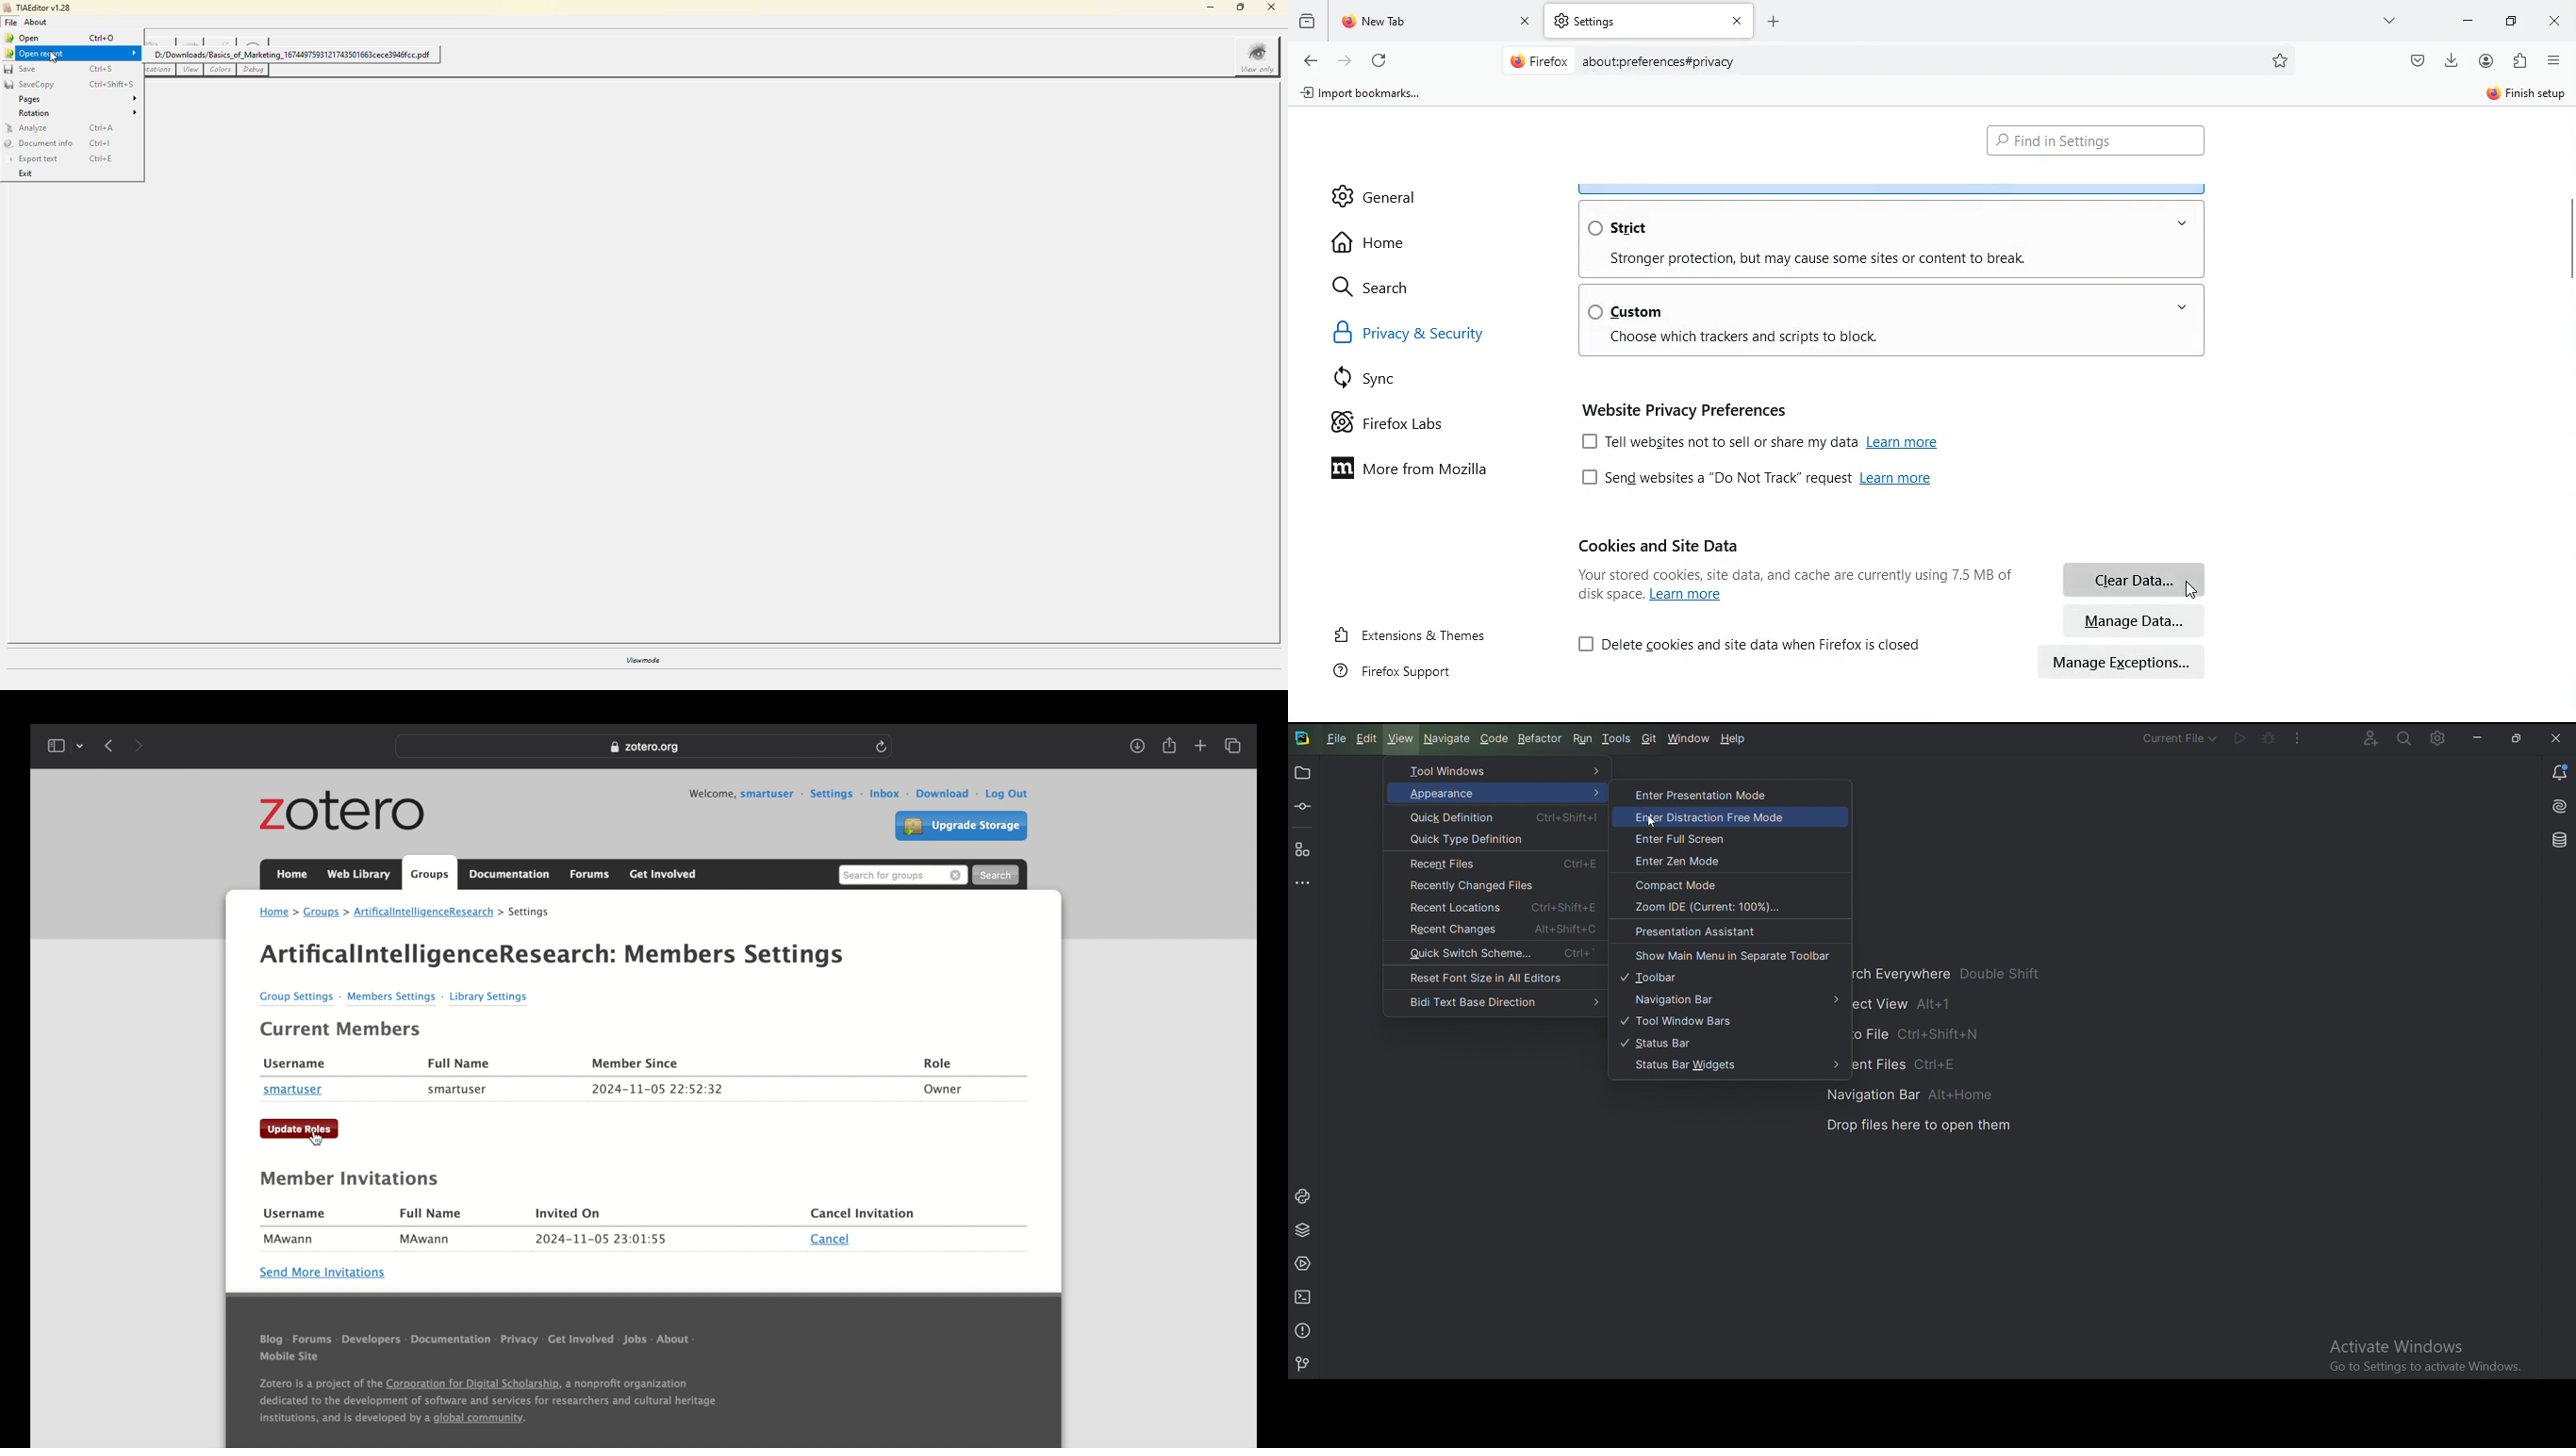  Describe the element at coordinates (461, 1091) in the screenshot. I see `smartuser` at that location.